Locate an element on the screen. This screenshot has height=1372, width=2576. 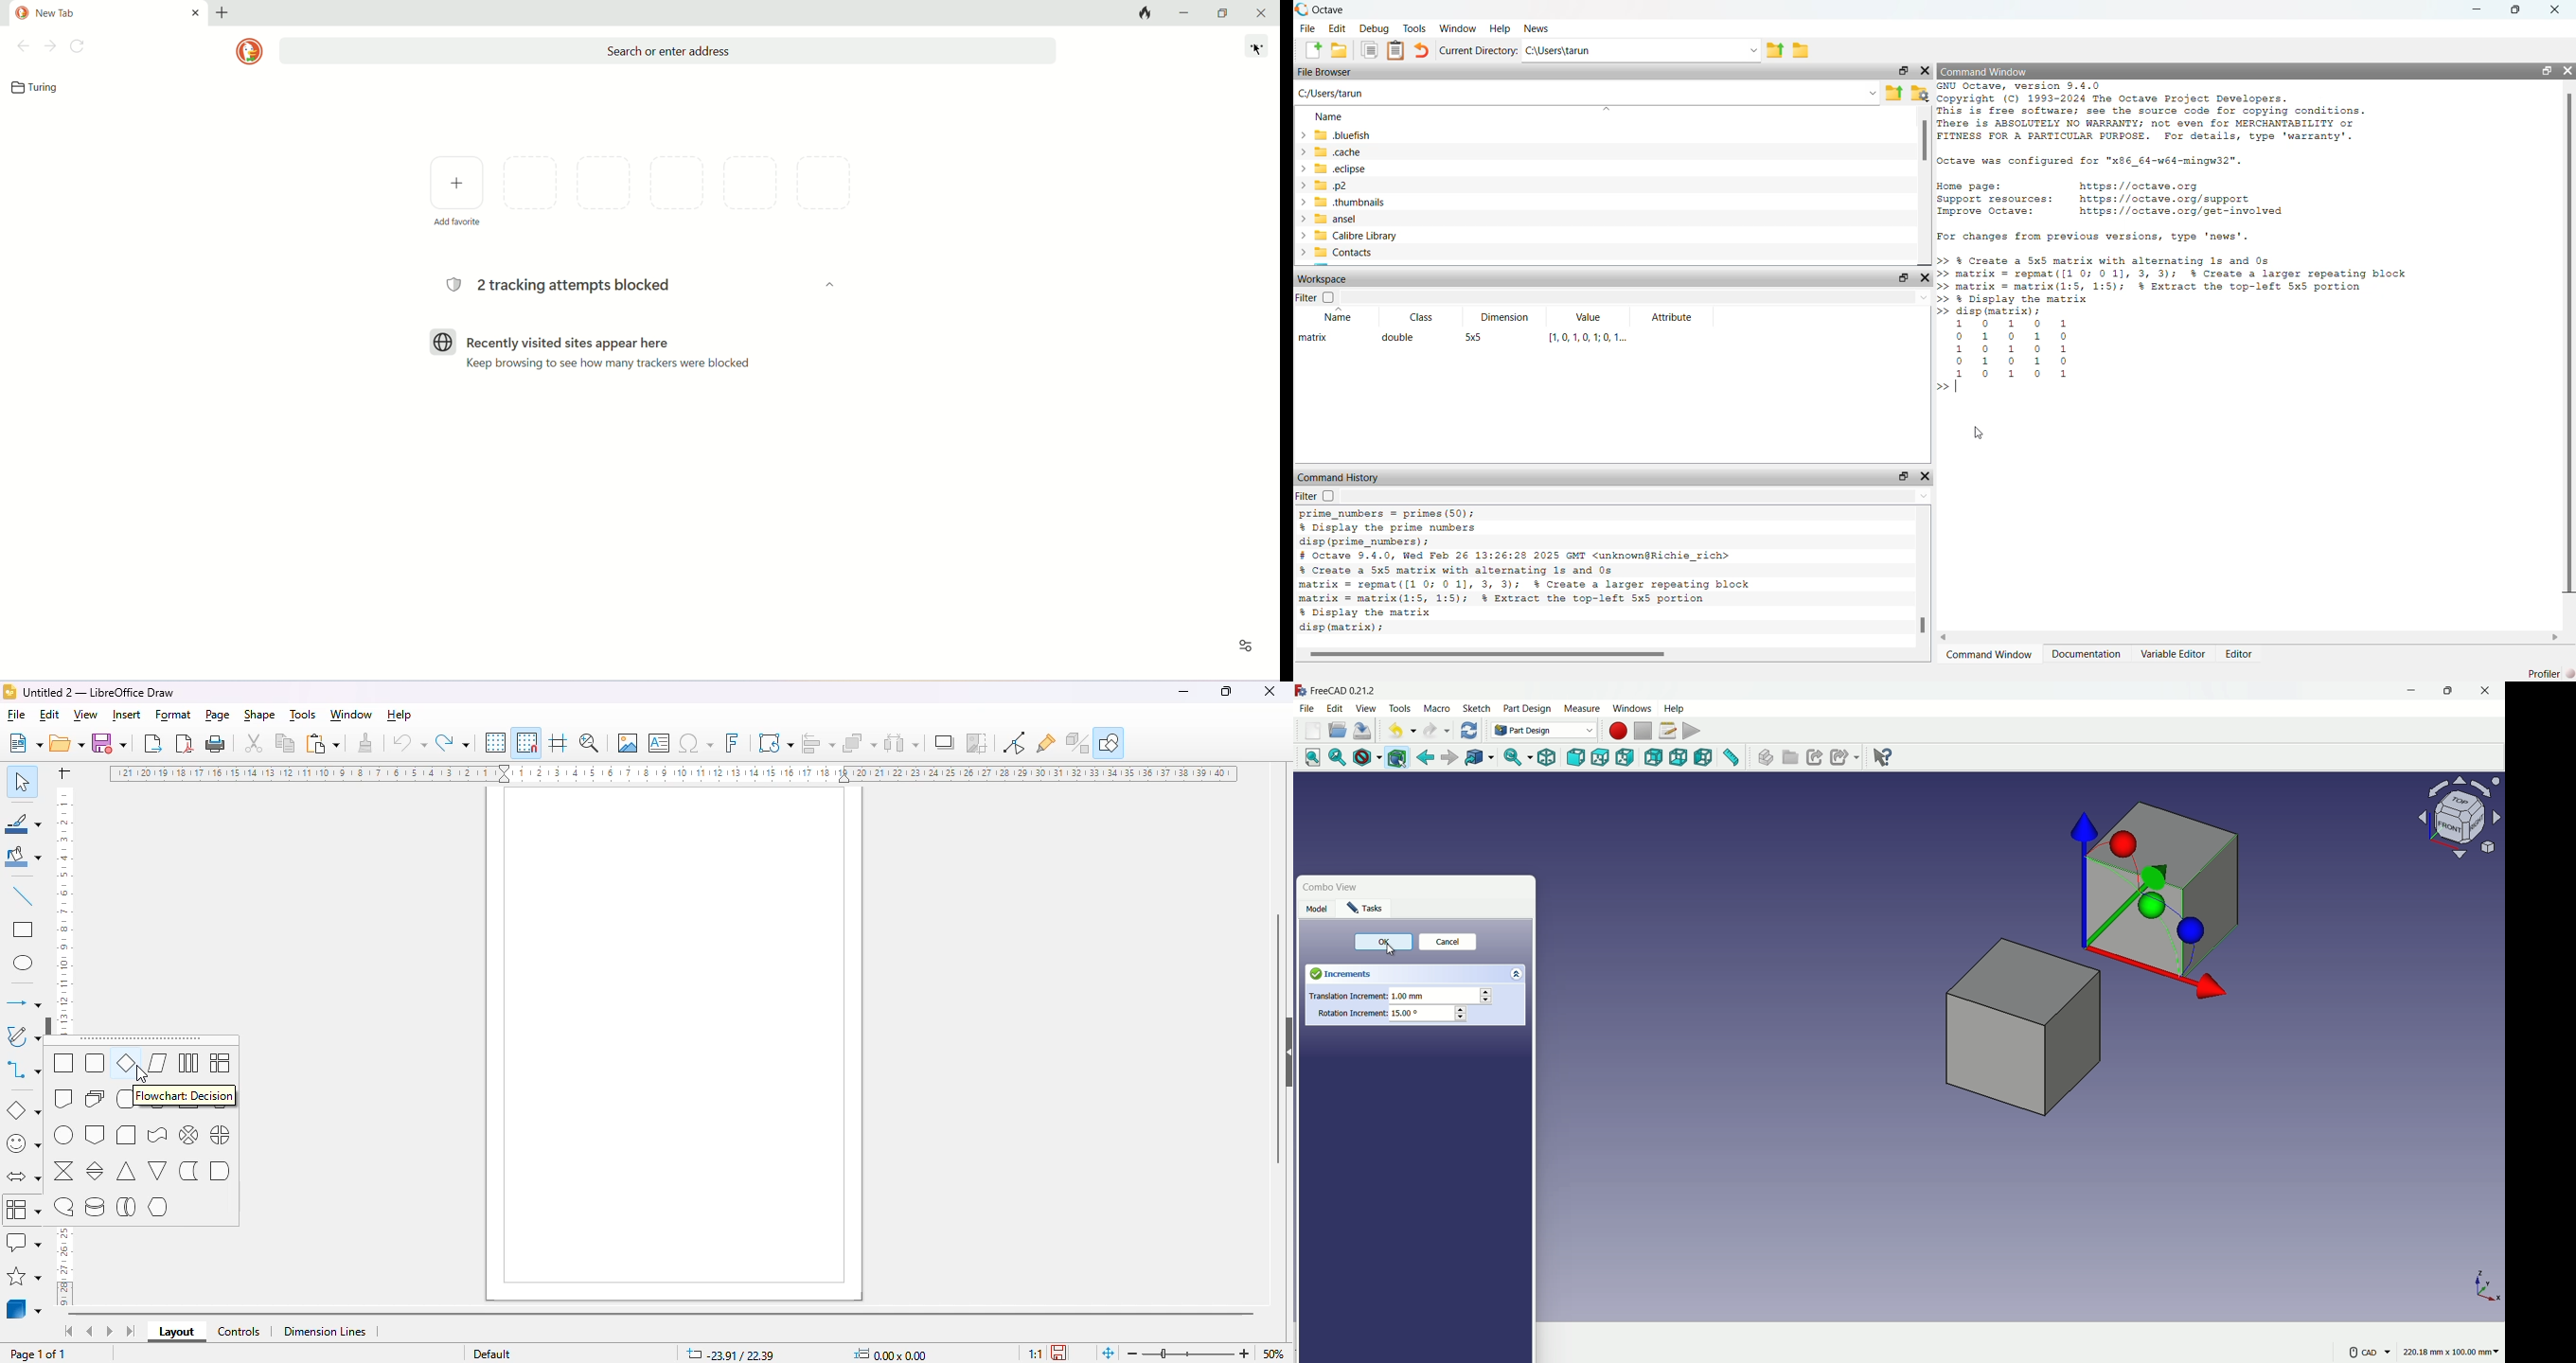
view is located at coordinates (1365, 708).